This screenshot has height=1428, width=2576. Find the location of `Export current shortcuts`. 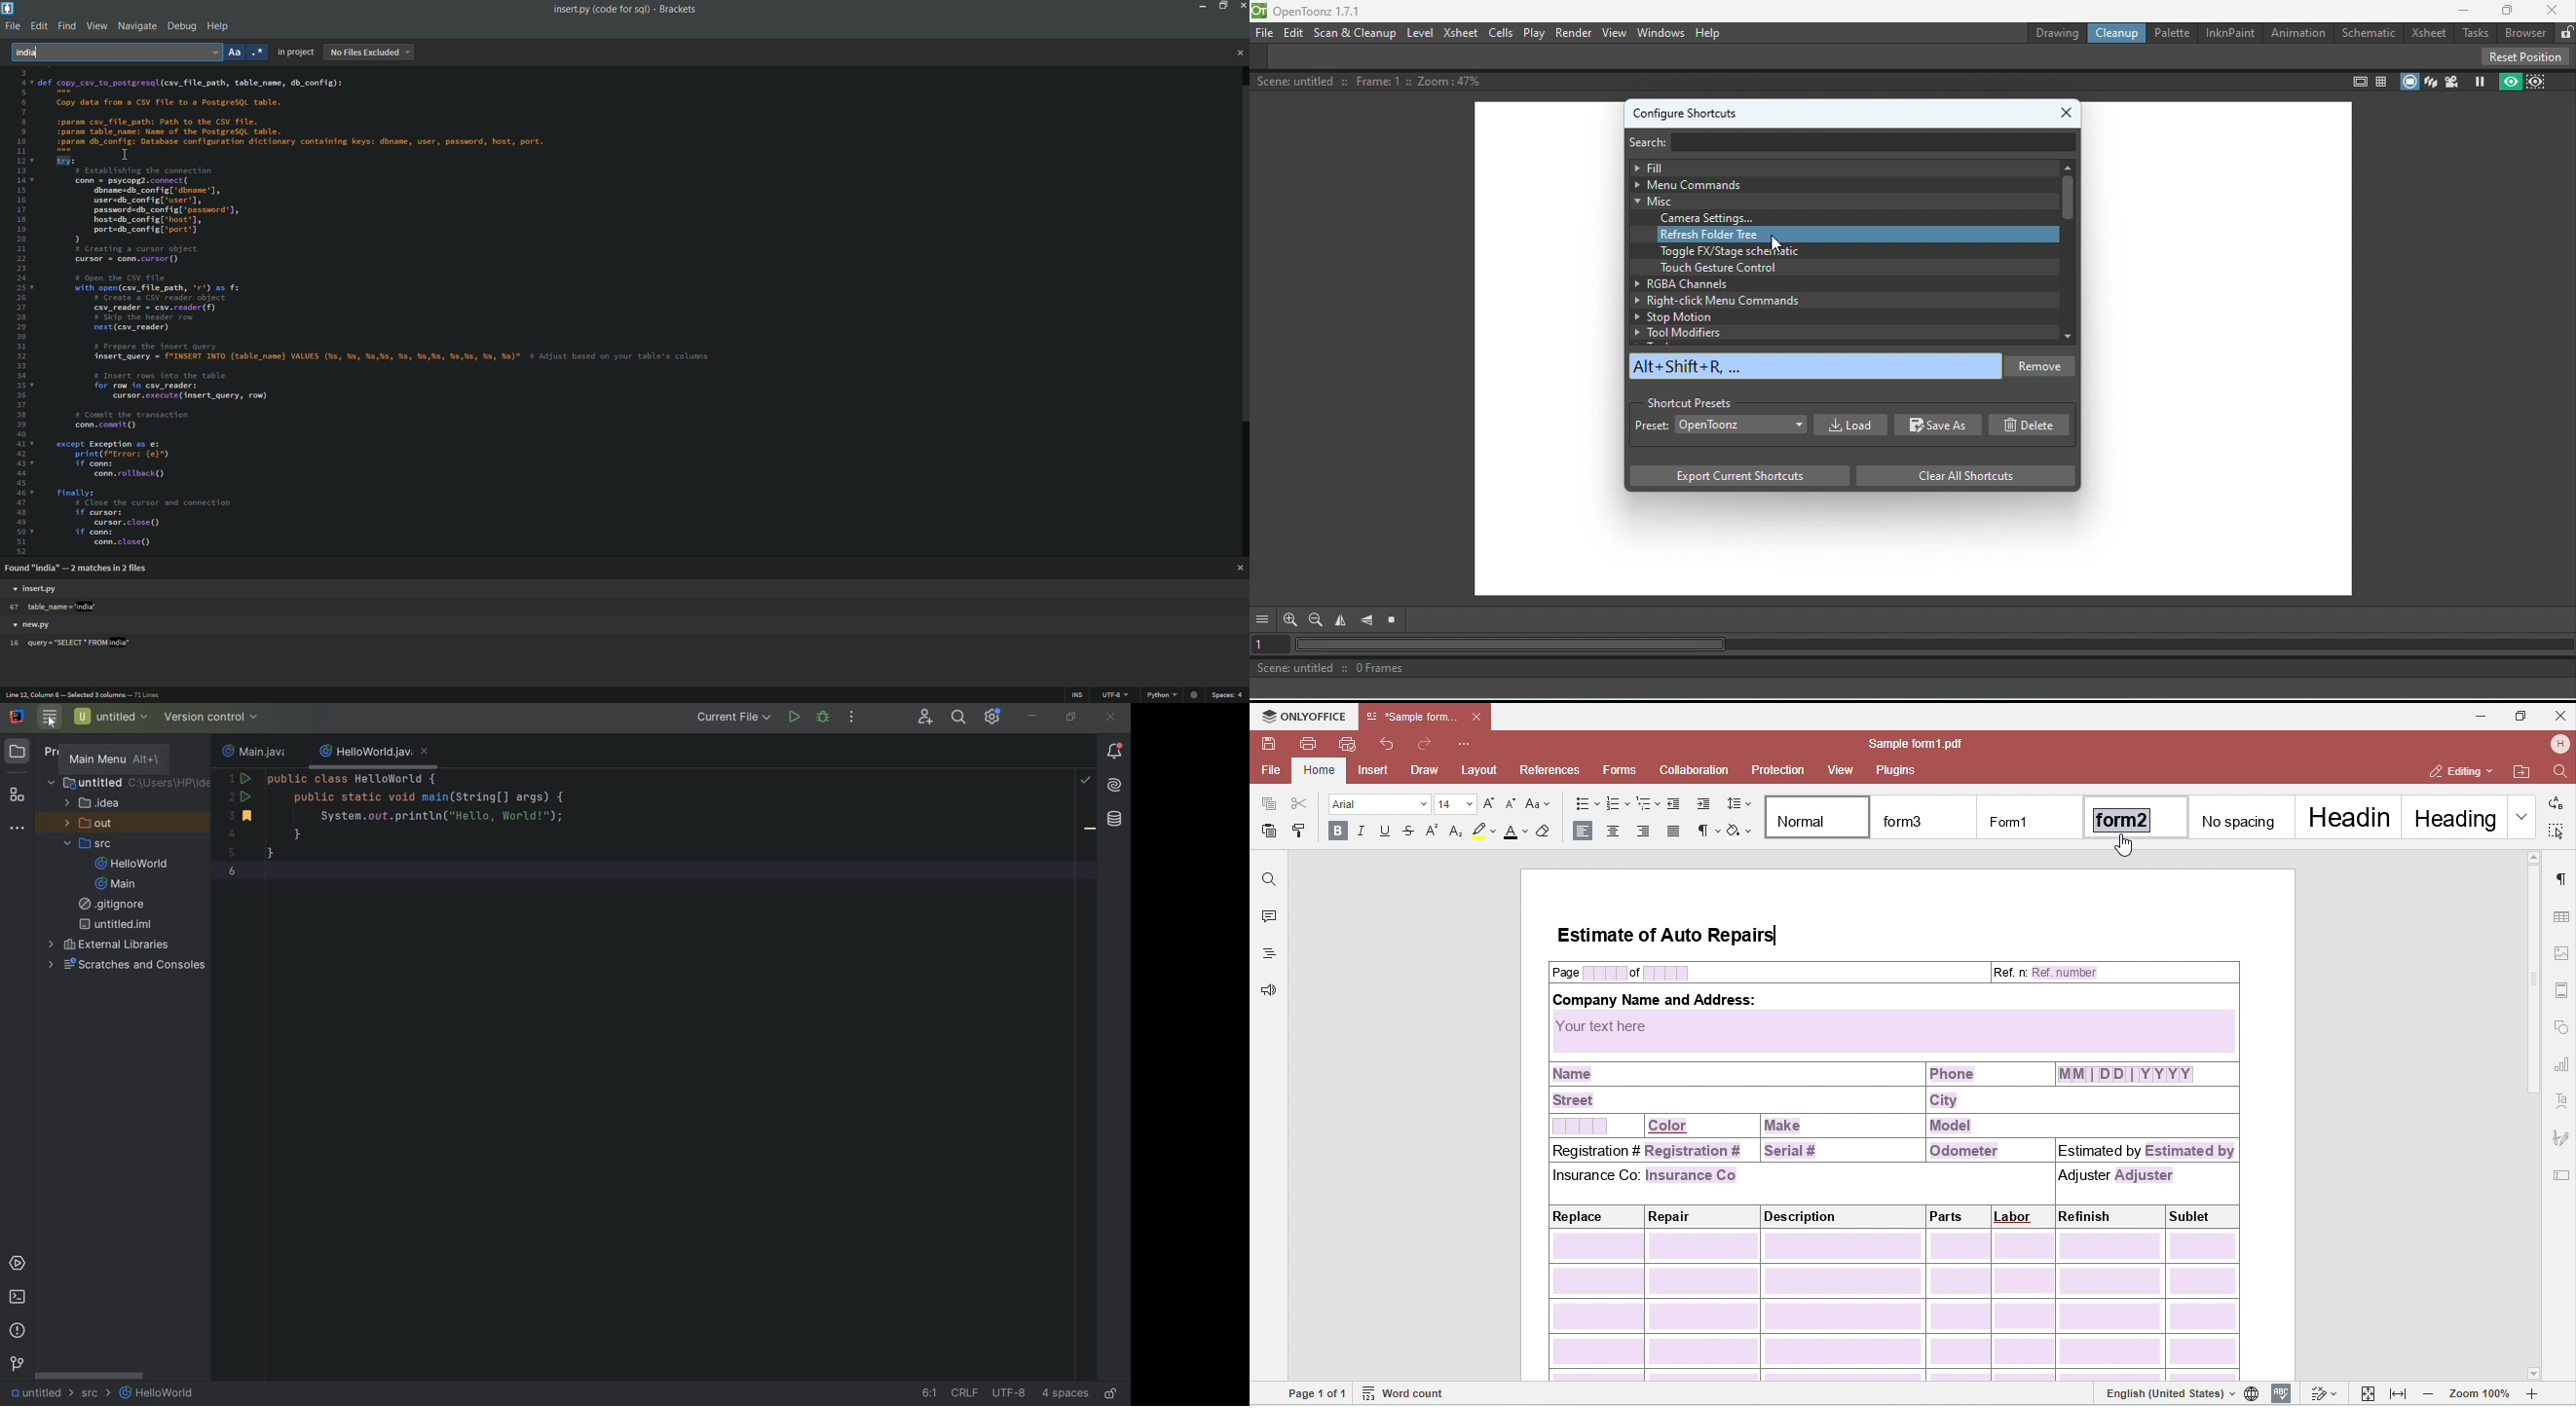

Export current shortcuts is located at coordinates (1738, 478).